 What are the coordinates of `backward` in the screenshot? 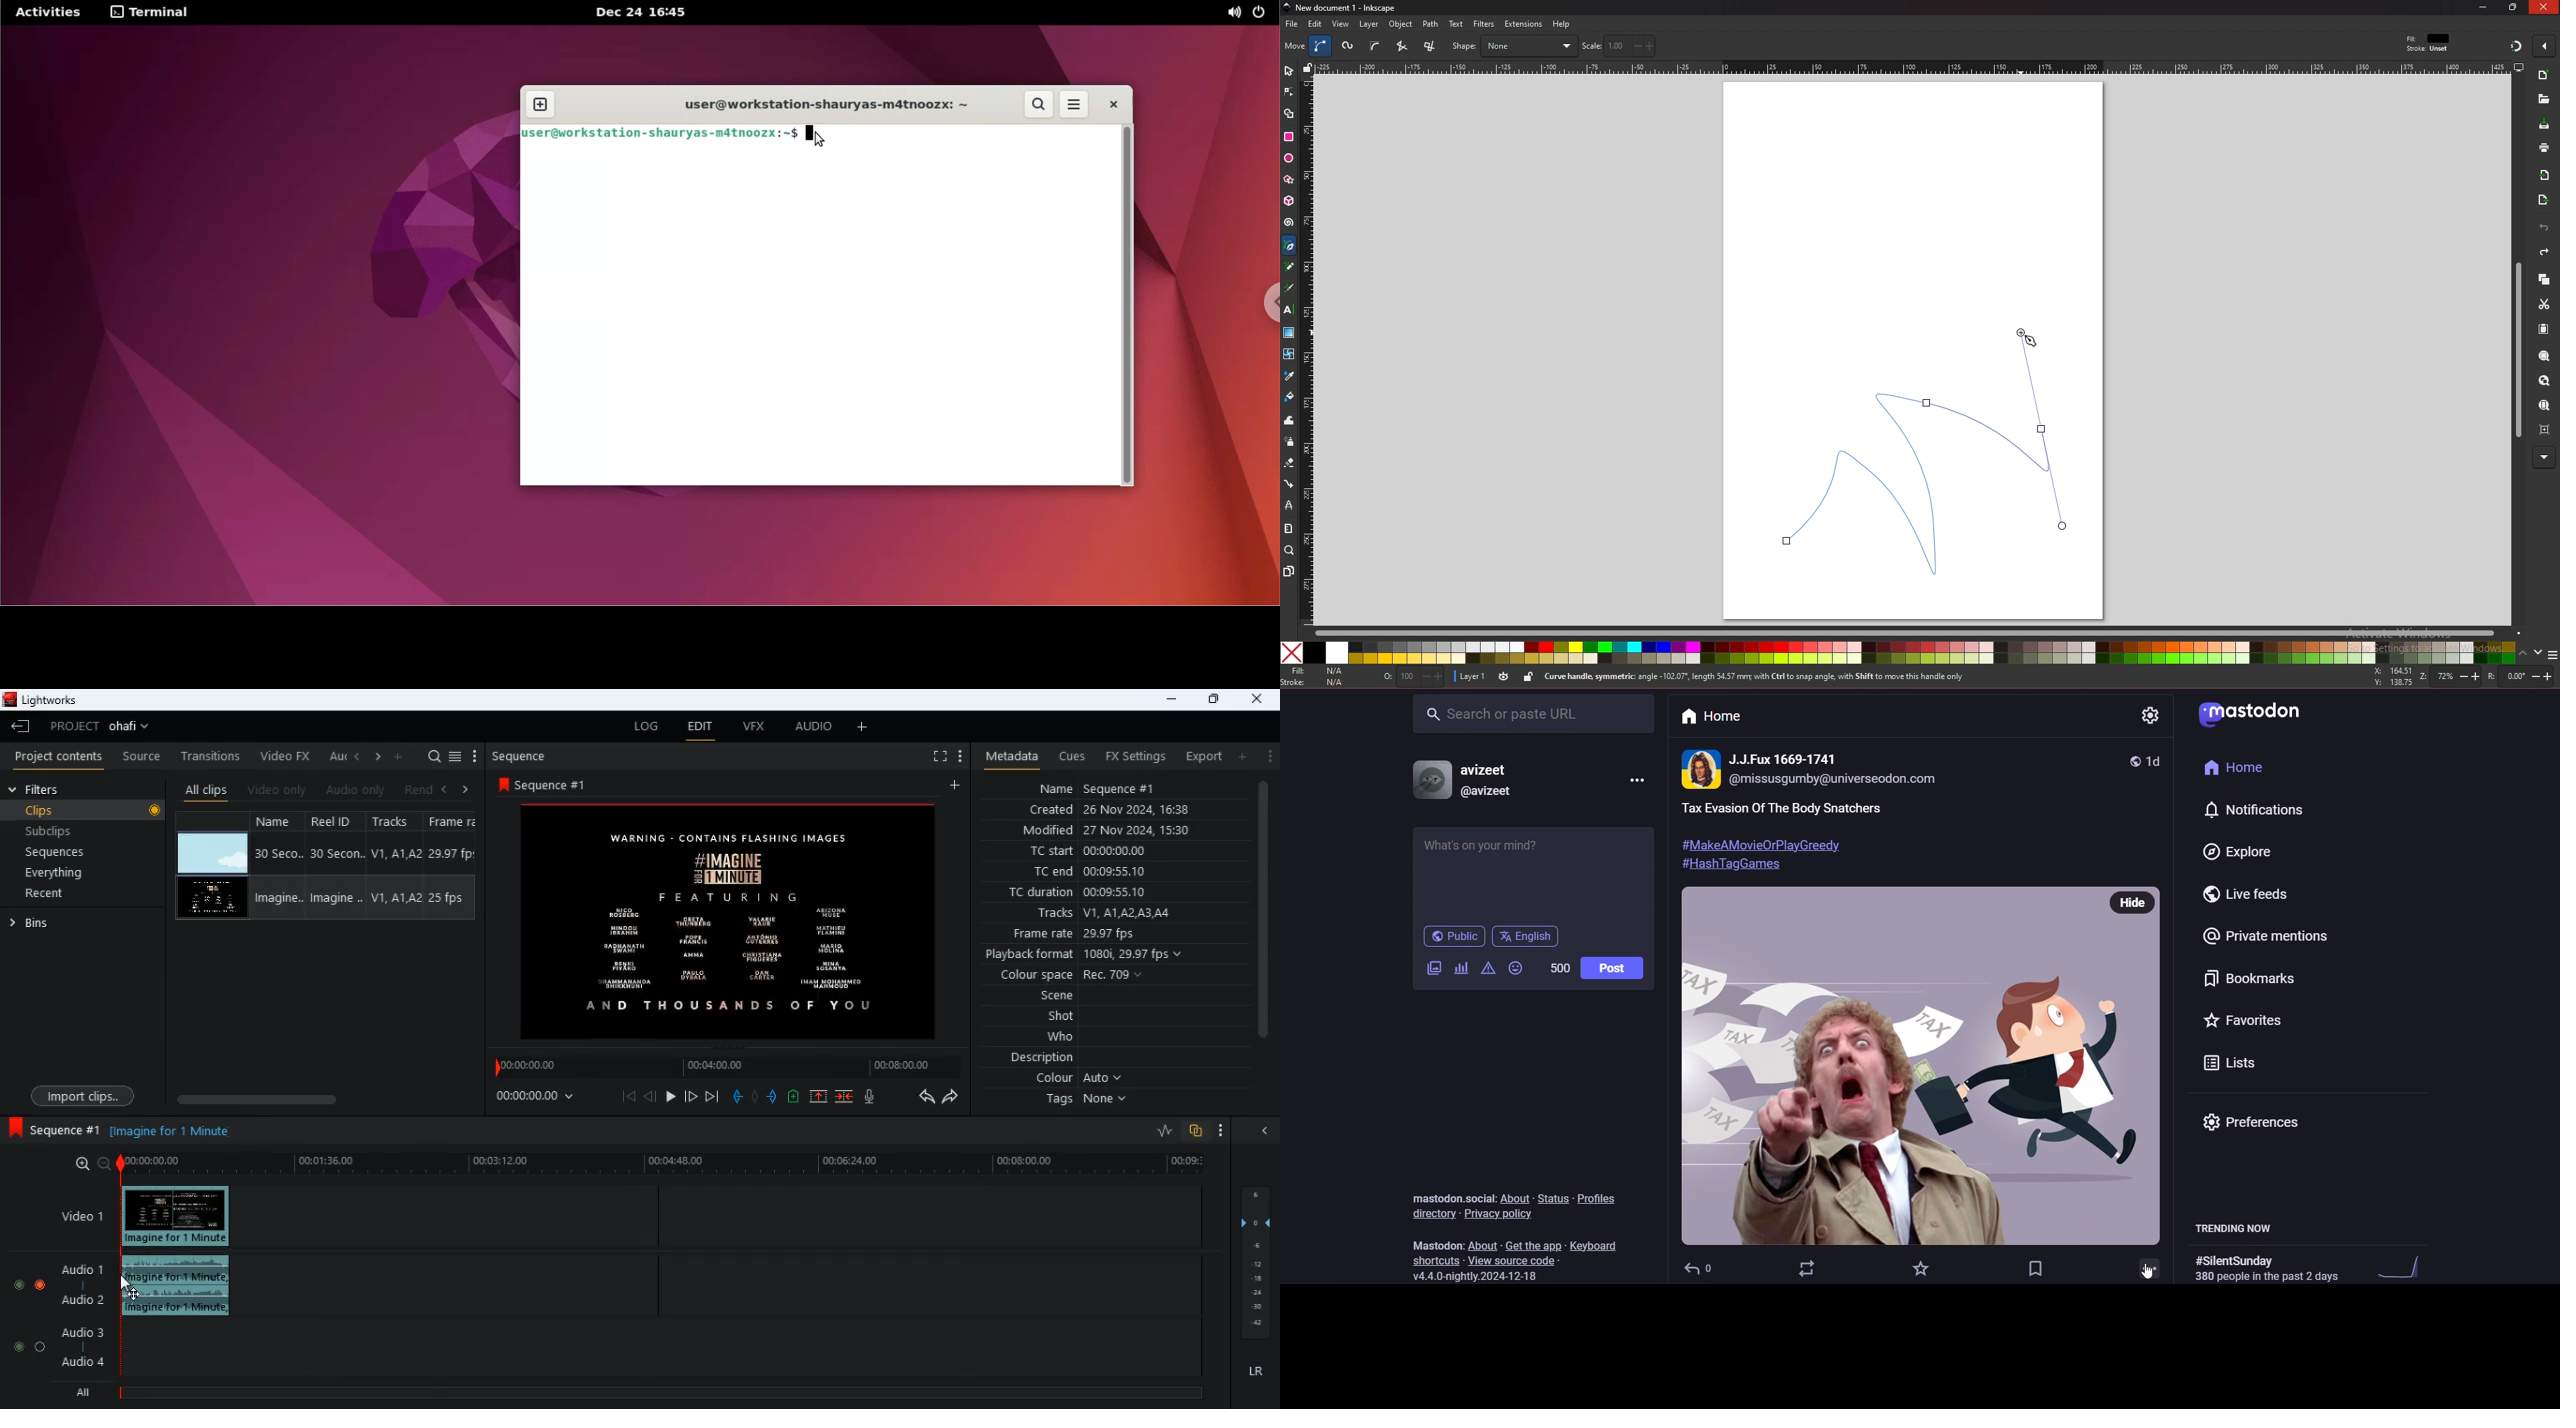 It's located at (926, 1096).